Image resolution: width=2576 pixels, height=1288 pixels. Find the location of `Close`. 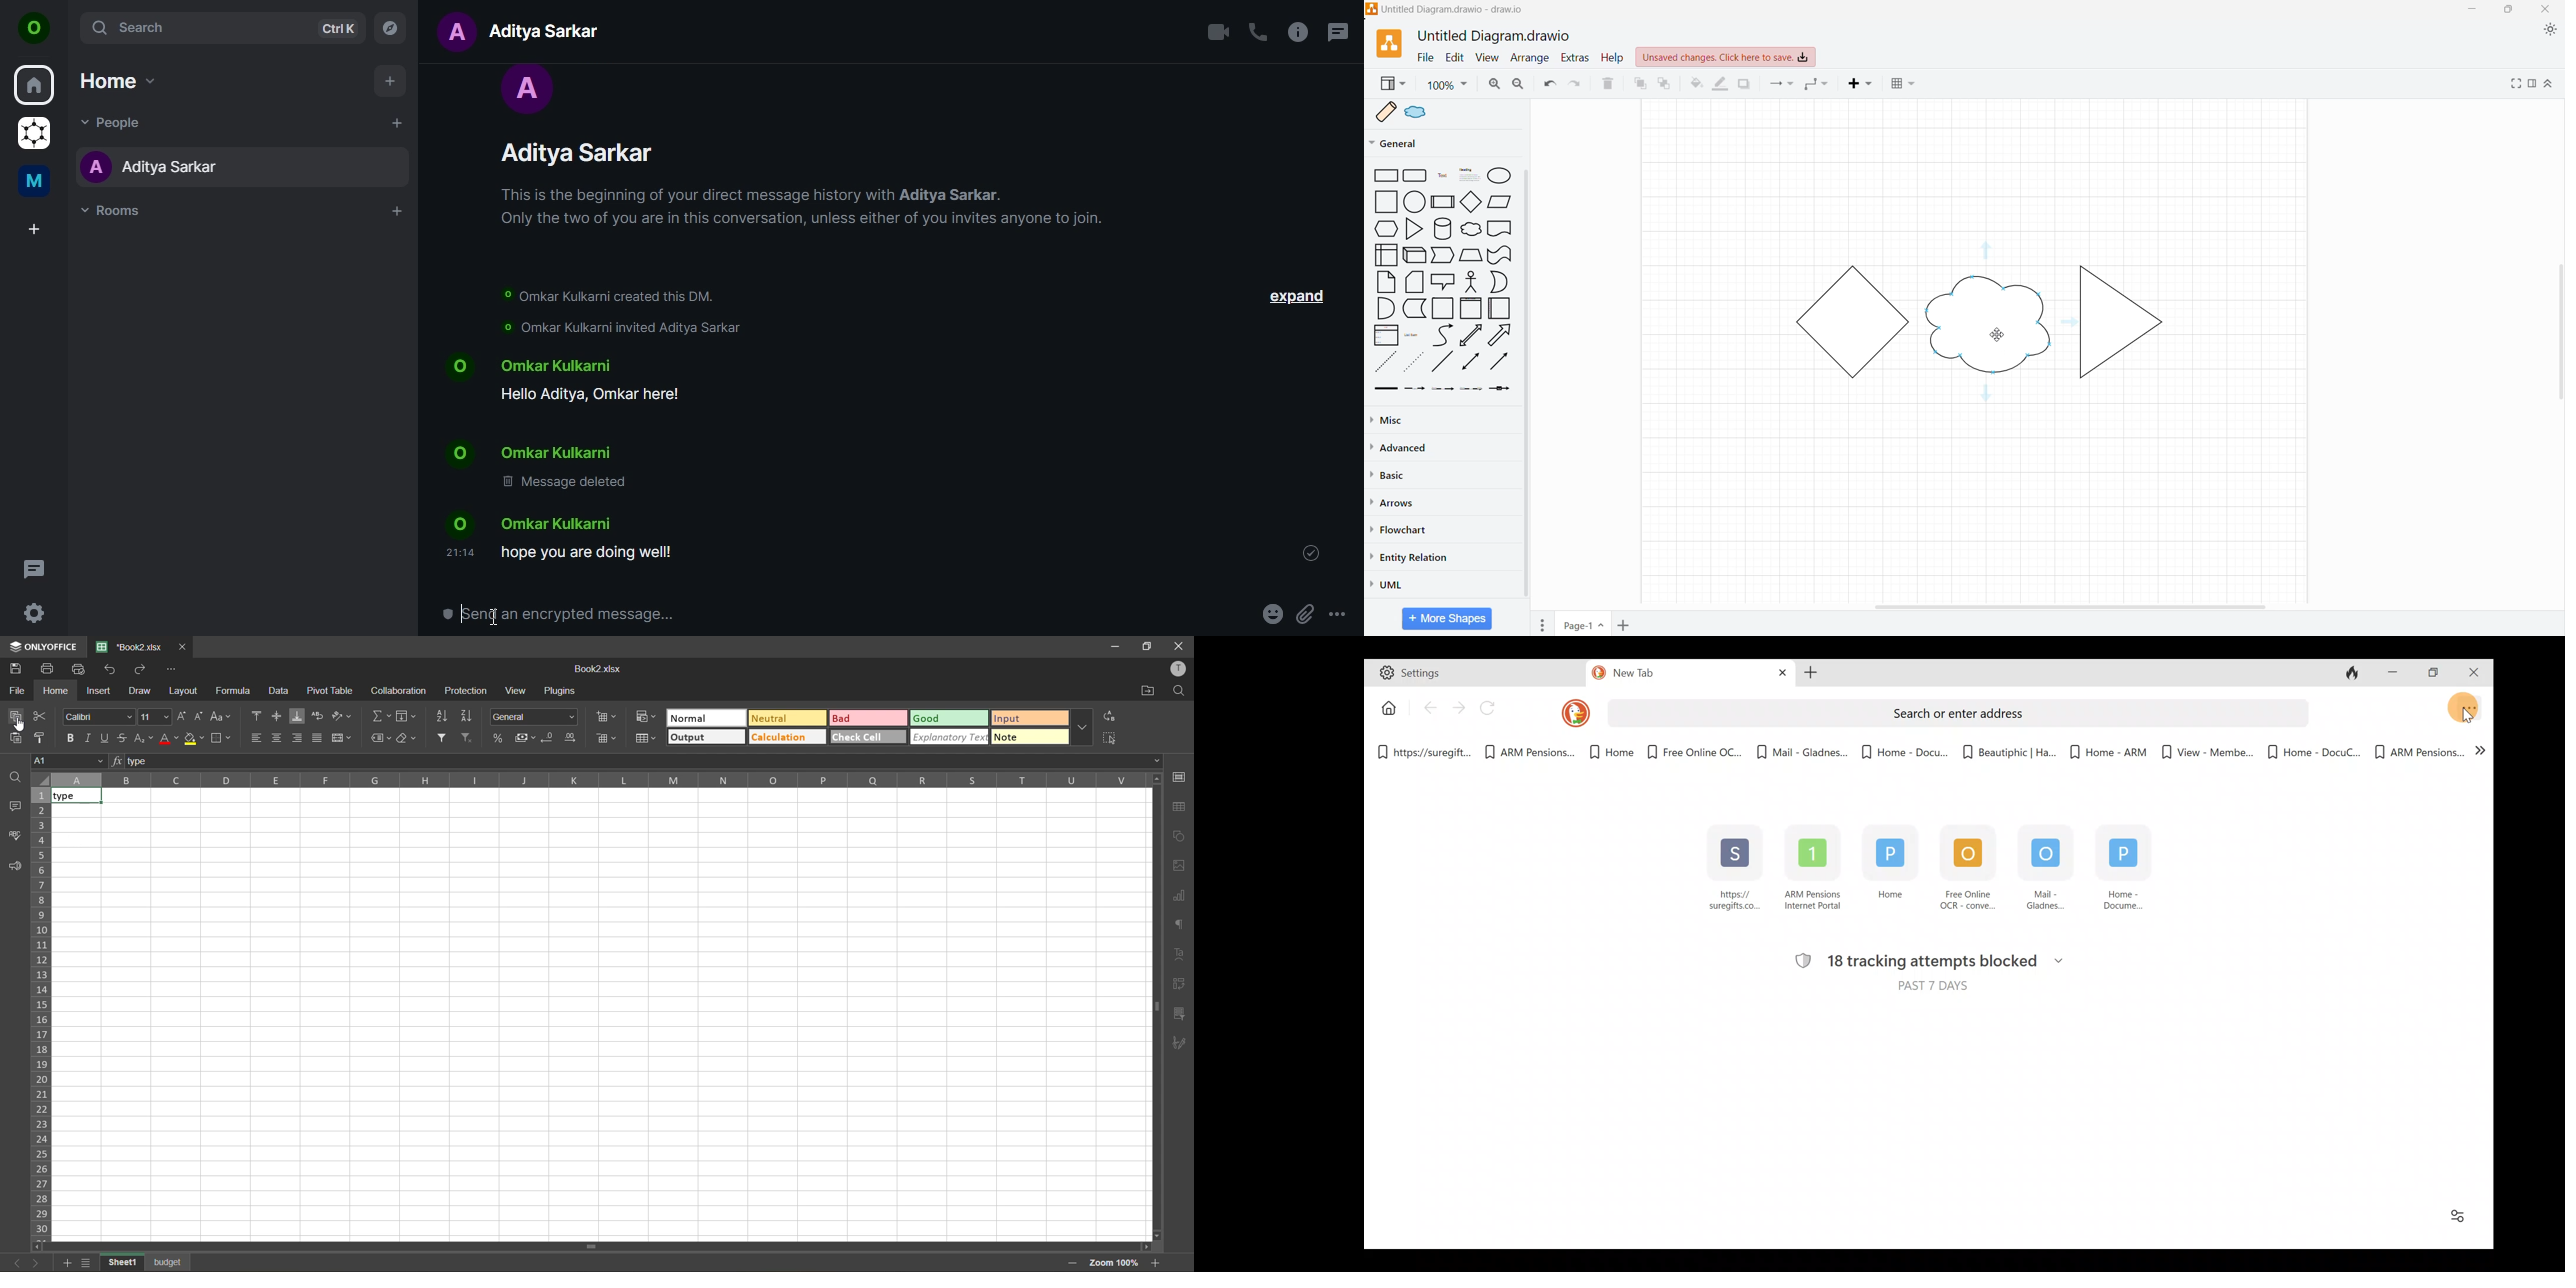

Close is located at coordinates (2477, 671).